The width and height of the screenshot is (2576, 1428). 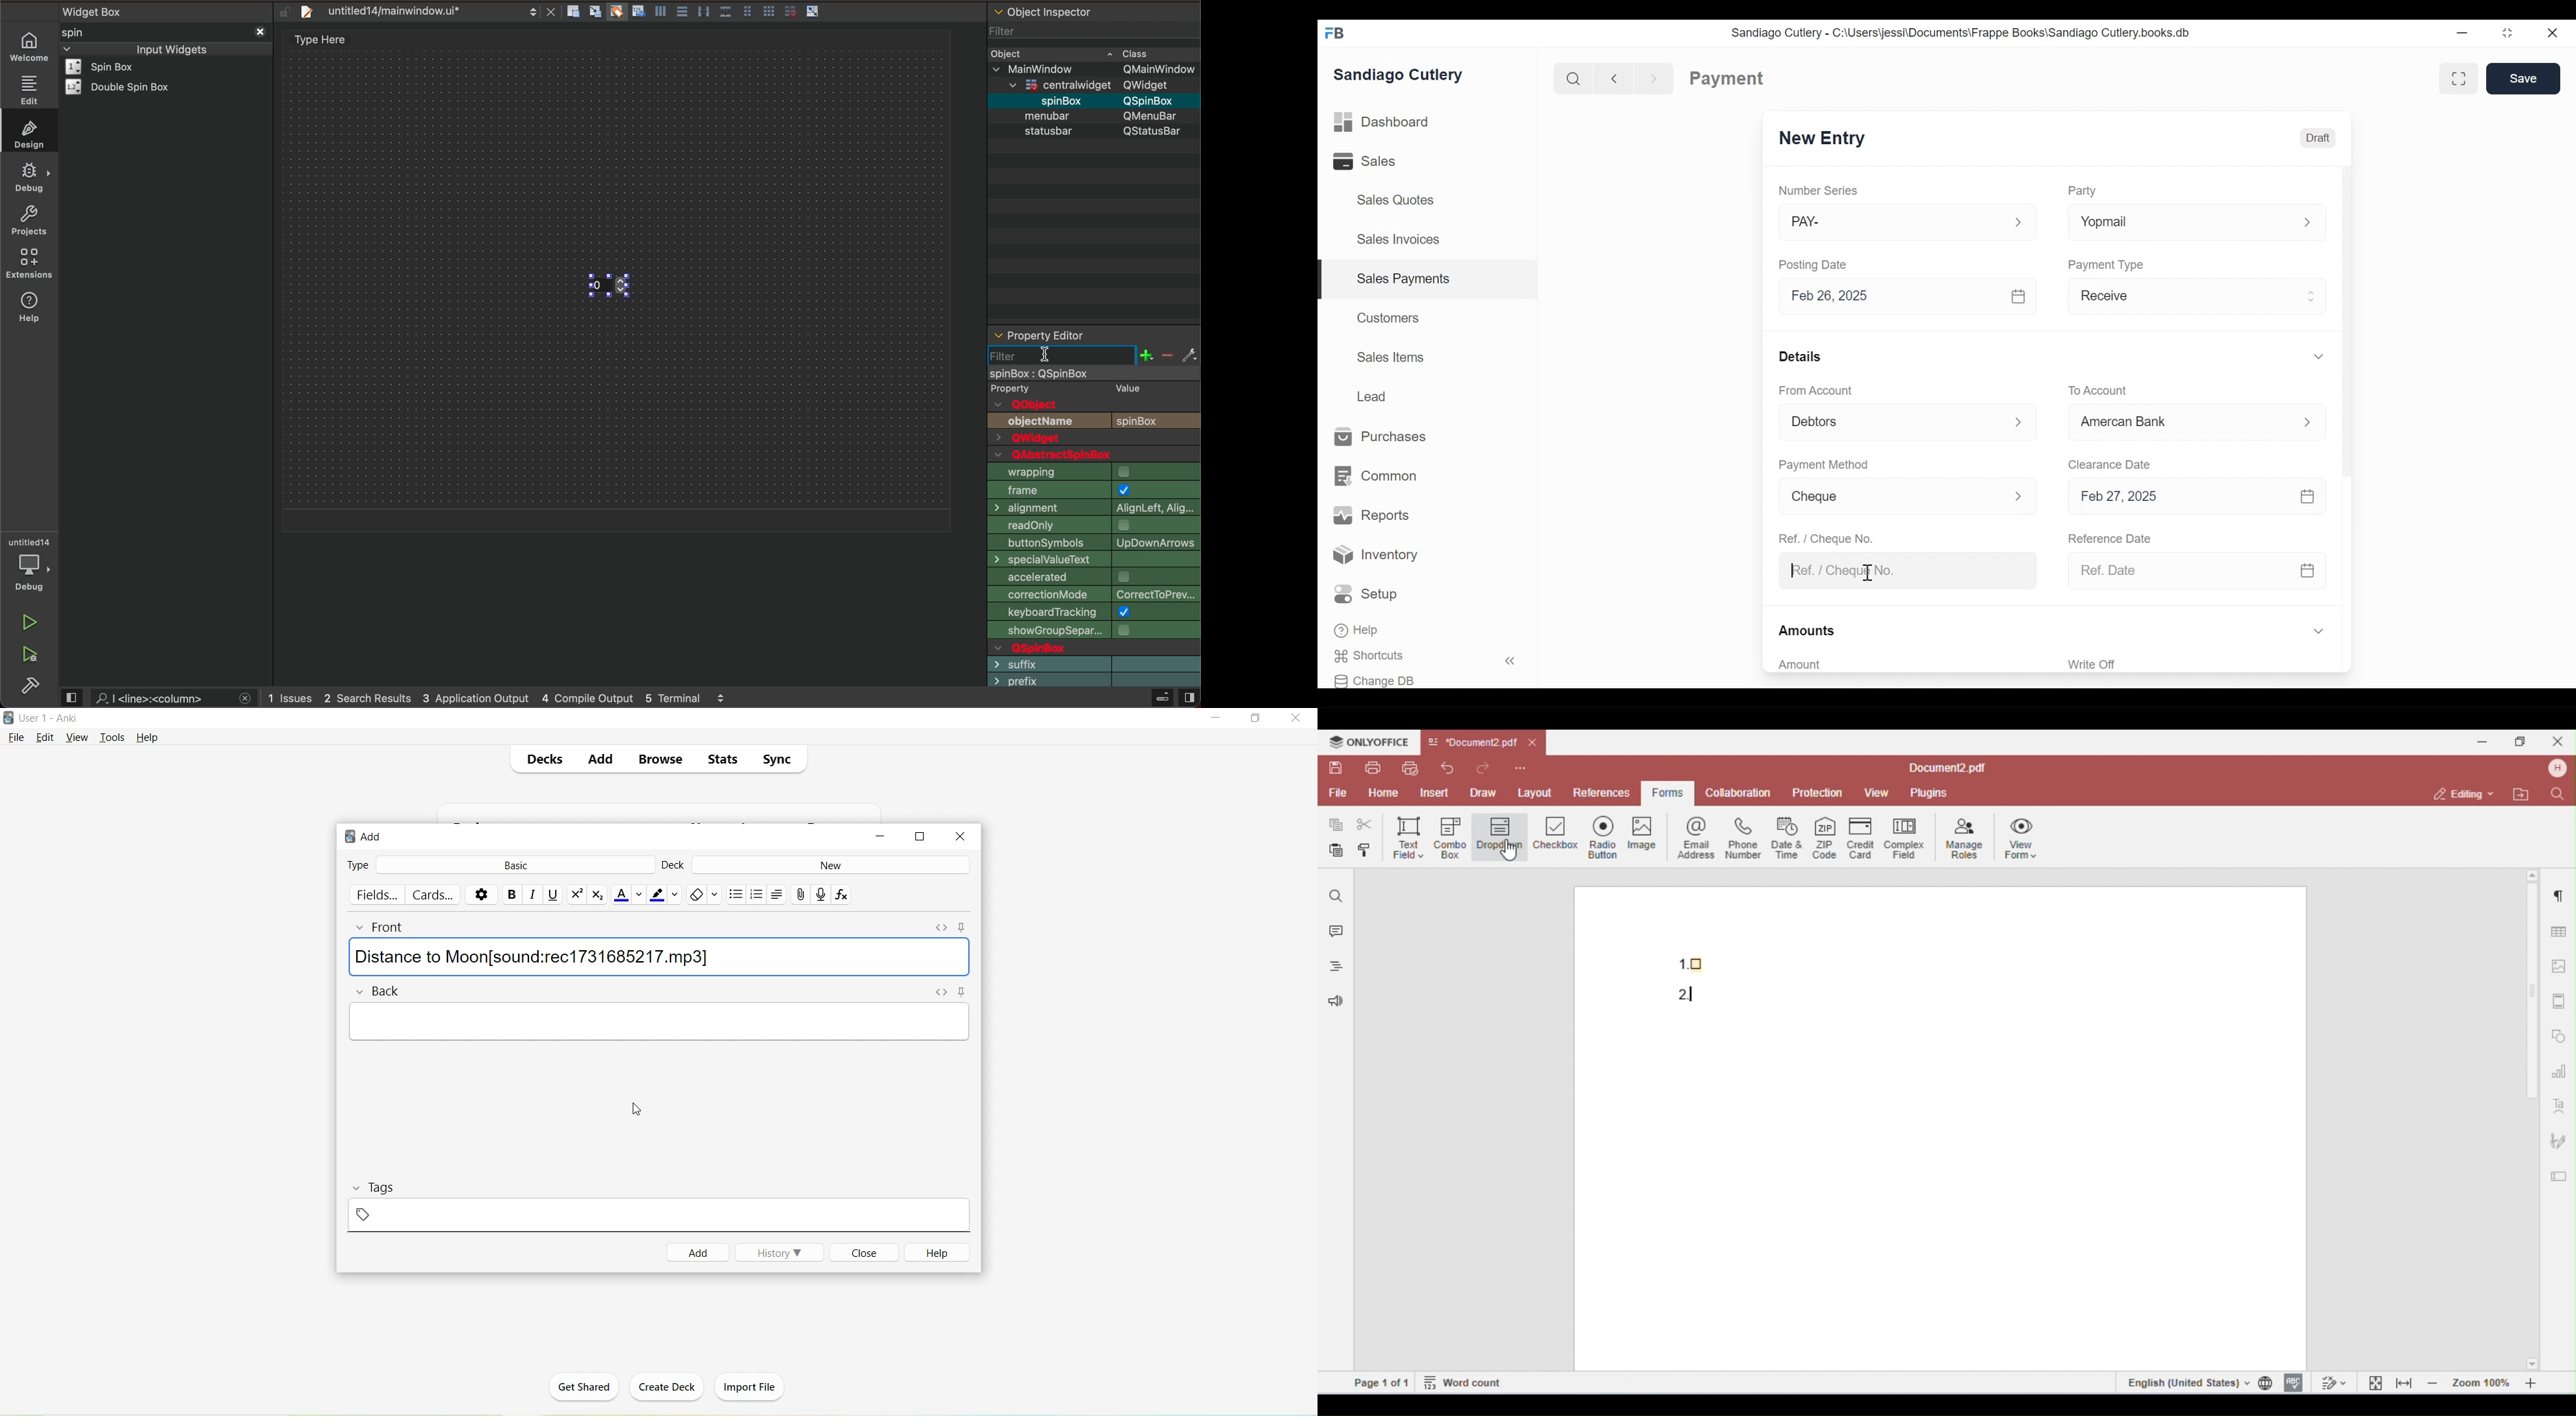 What do you see at coordinates (1815, 264) in the screenshot?
I see `Posting Date` at bounding box center [1815, 264].